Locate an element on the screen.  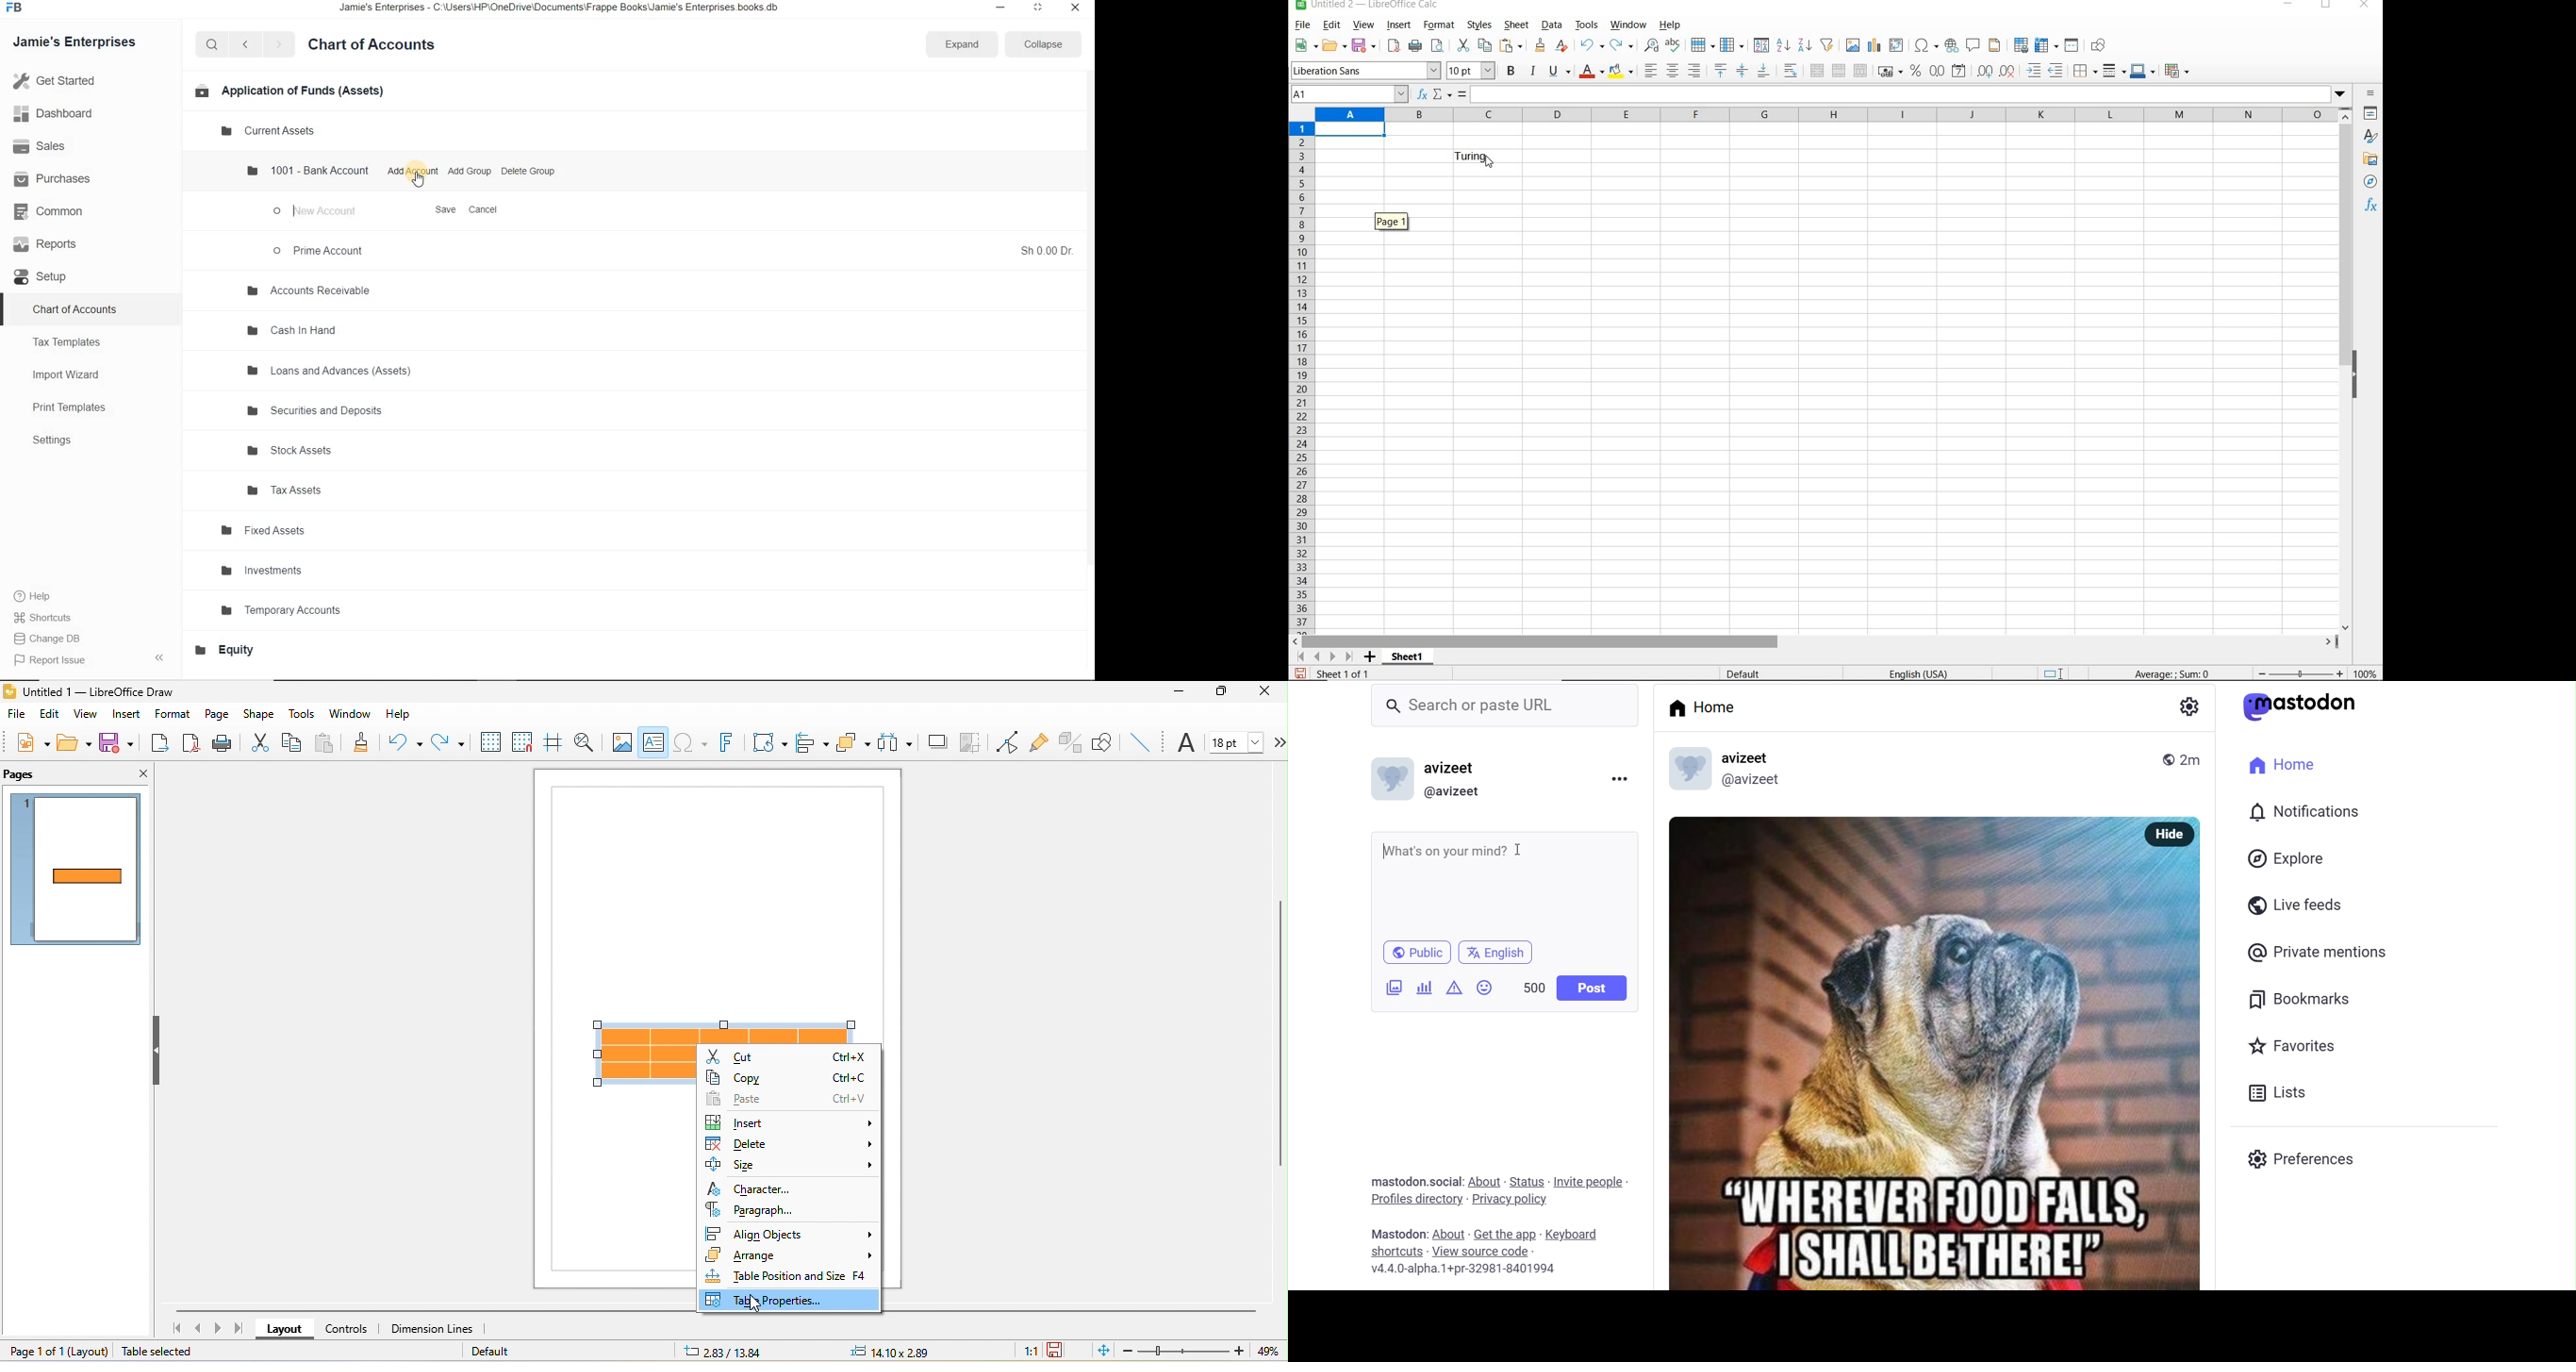
layout is located at coordinates (288, 1330).